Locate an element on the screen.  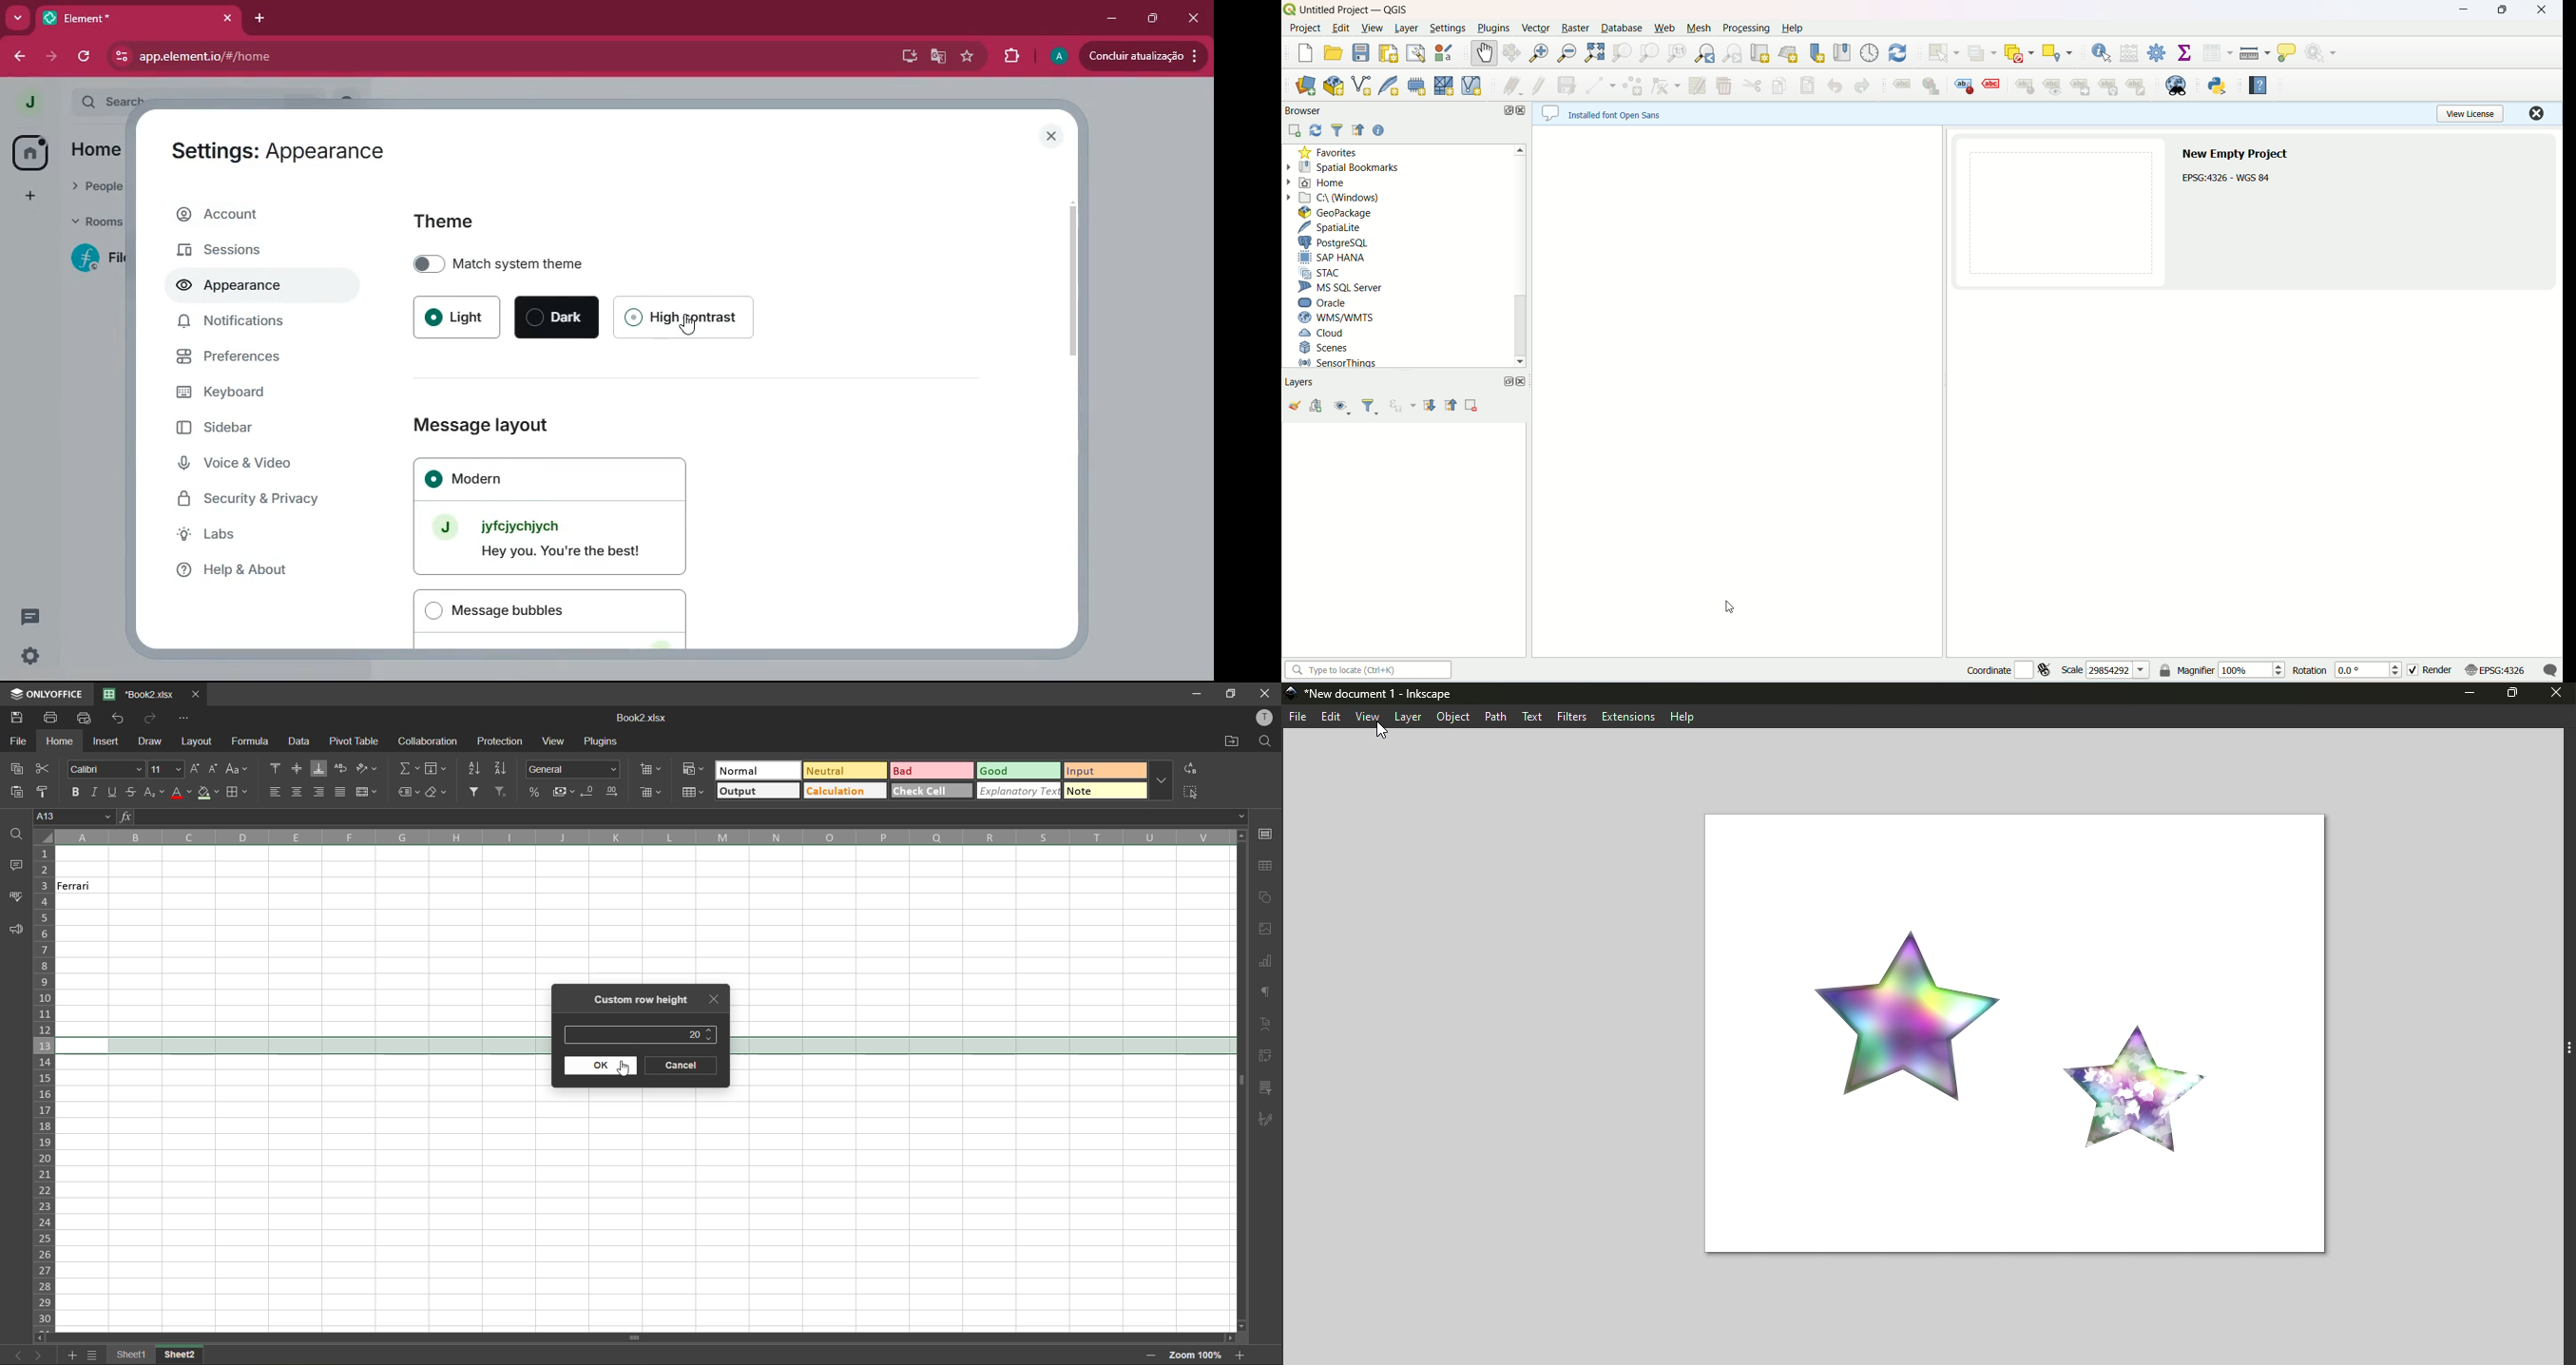
filename is located at coordinates (645, 718).